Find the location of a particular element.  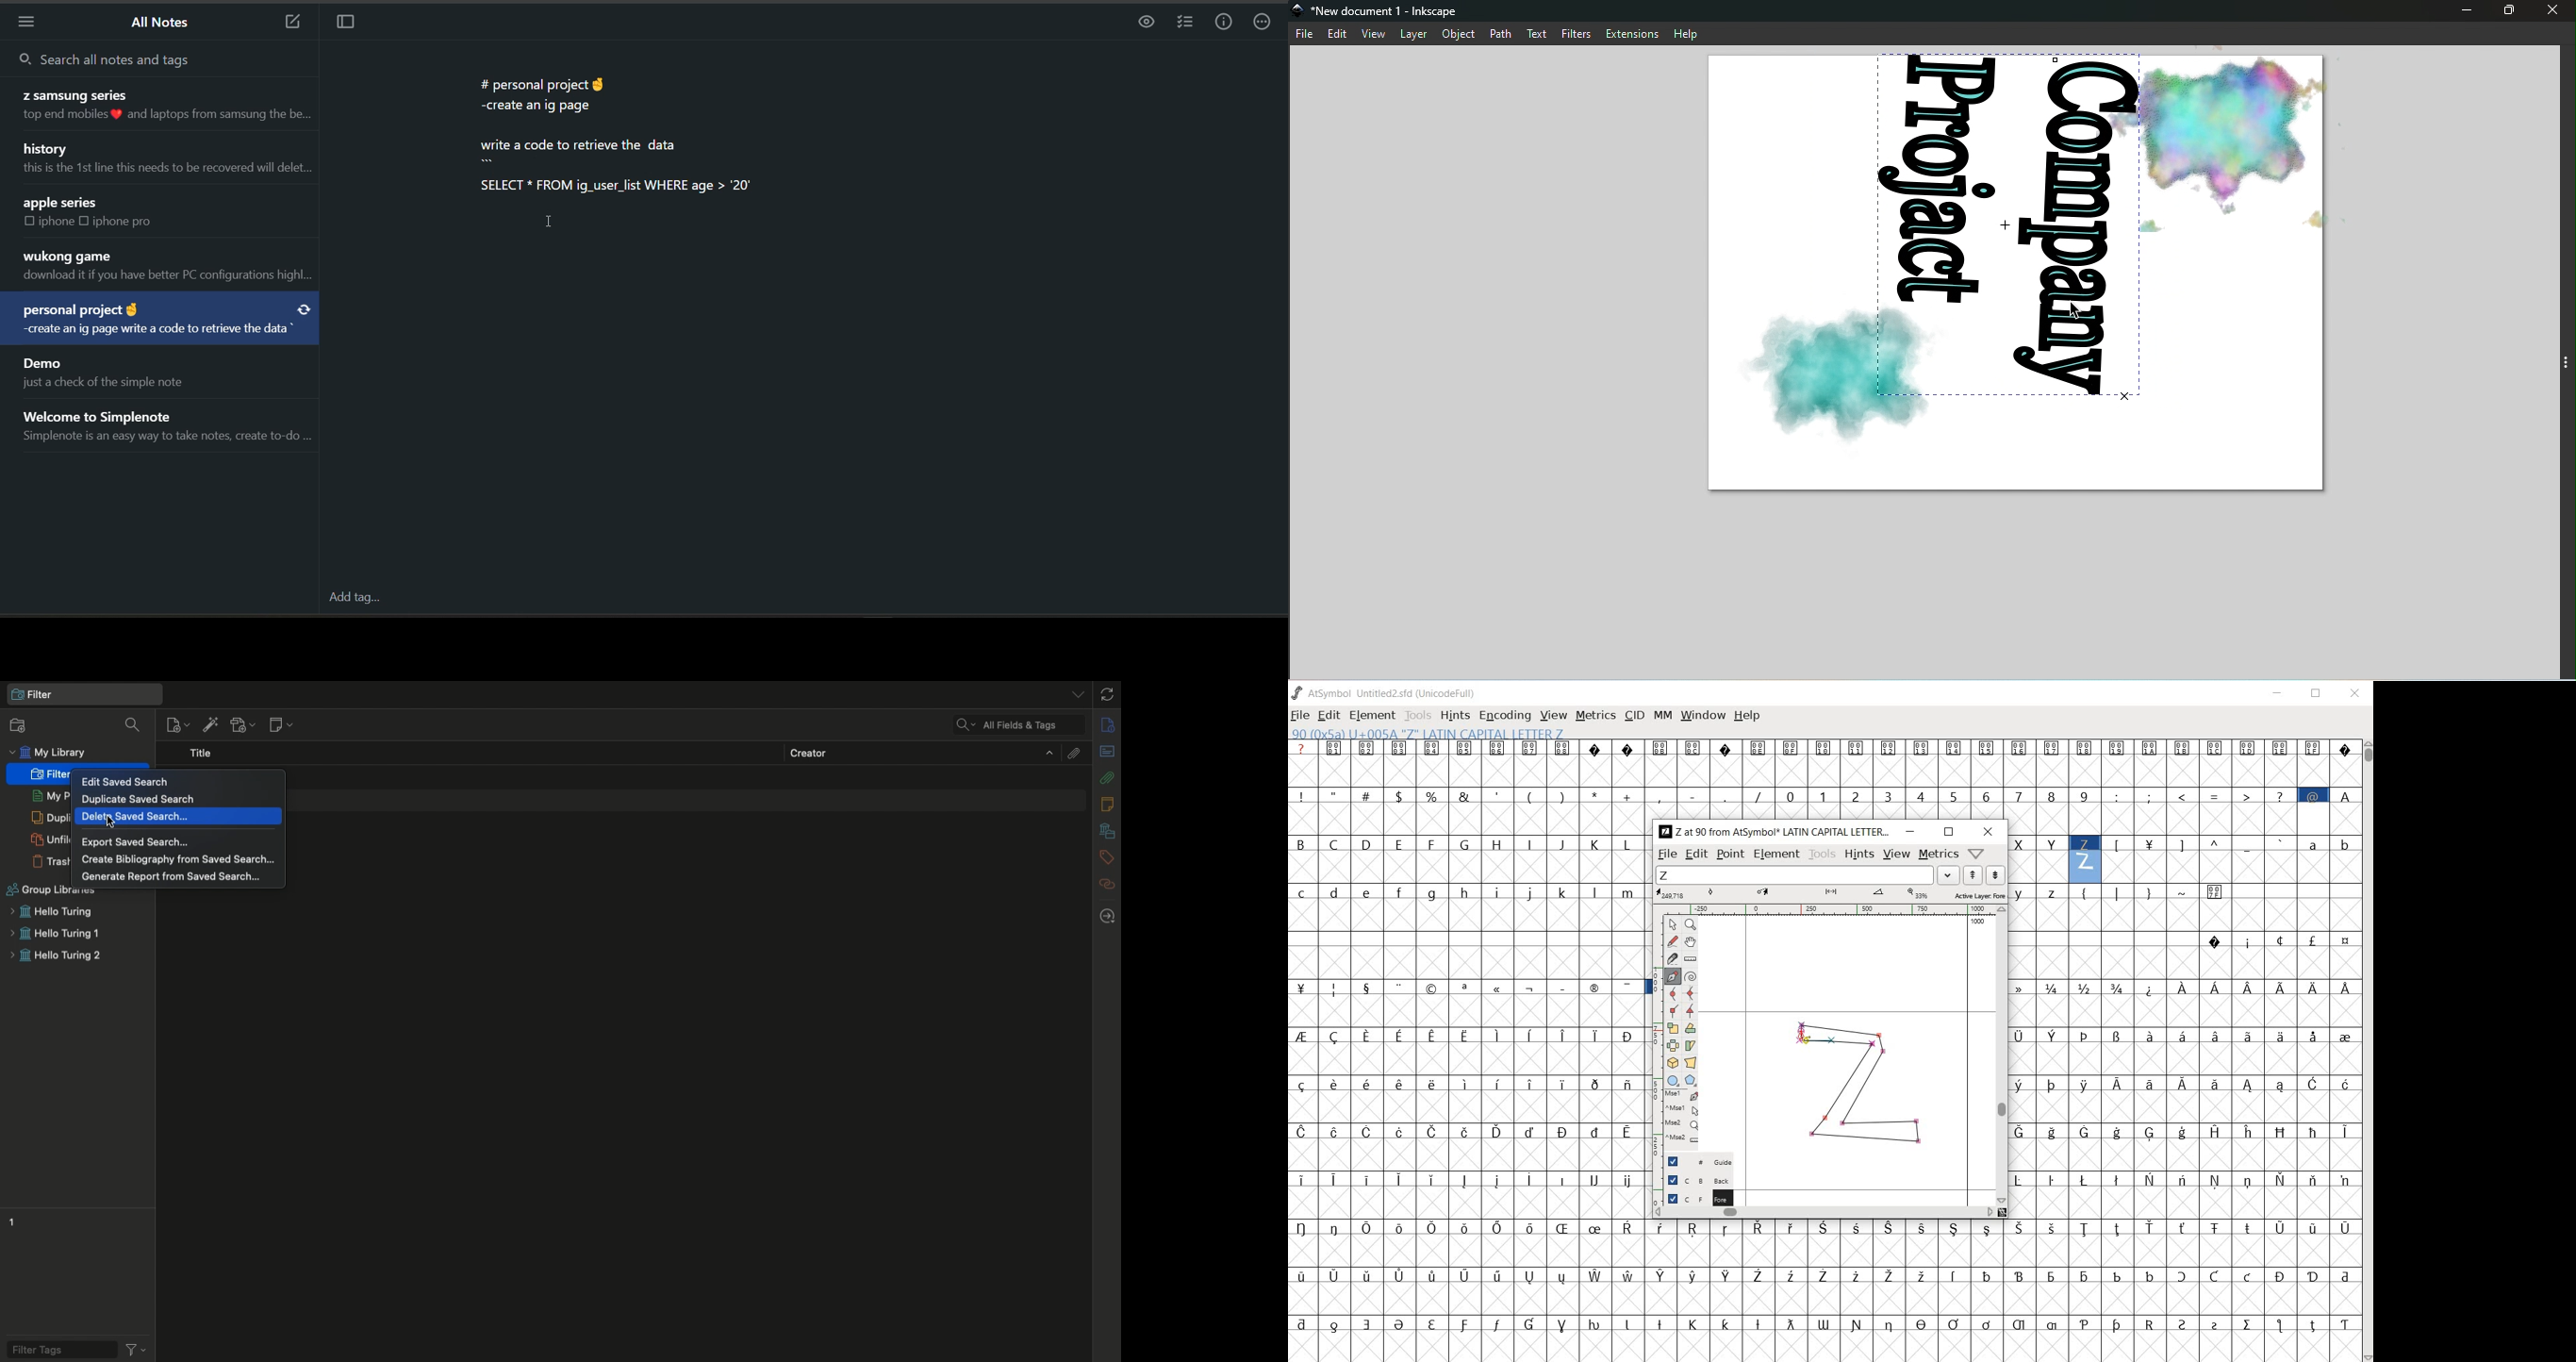

Foreground is located at coordinates (1694, 1197).